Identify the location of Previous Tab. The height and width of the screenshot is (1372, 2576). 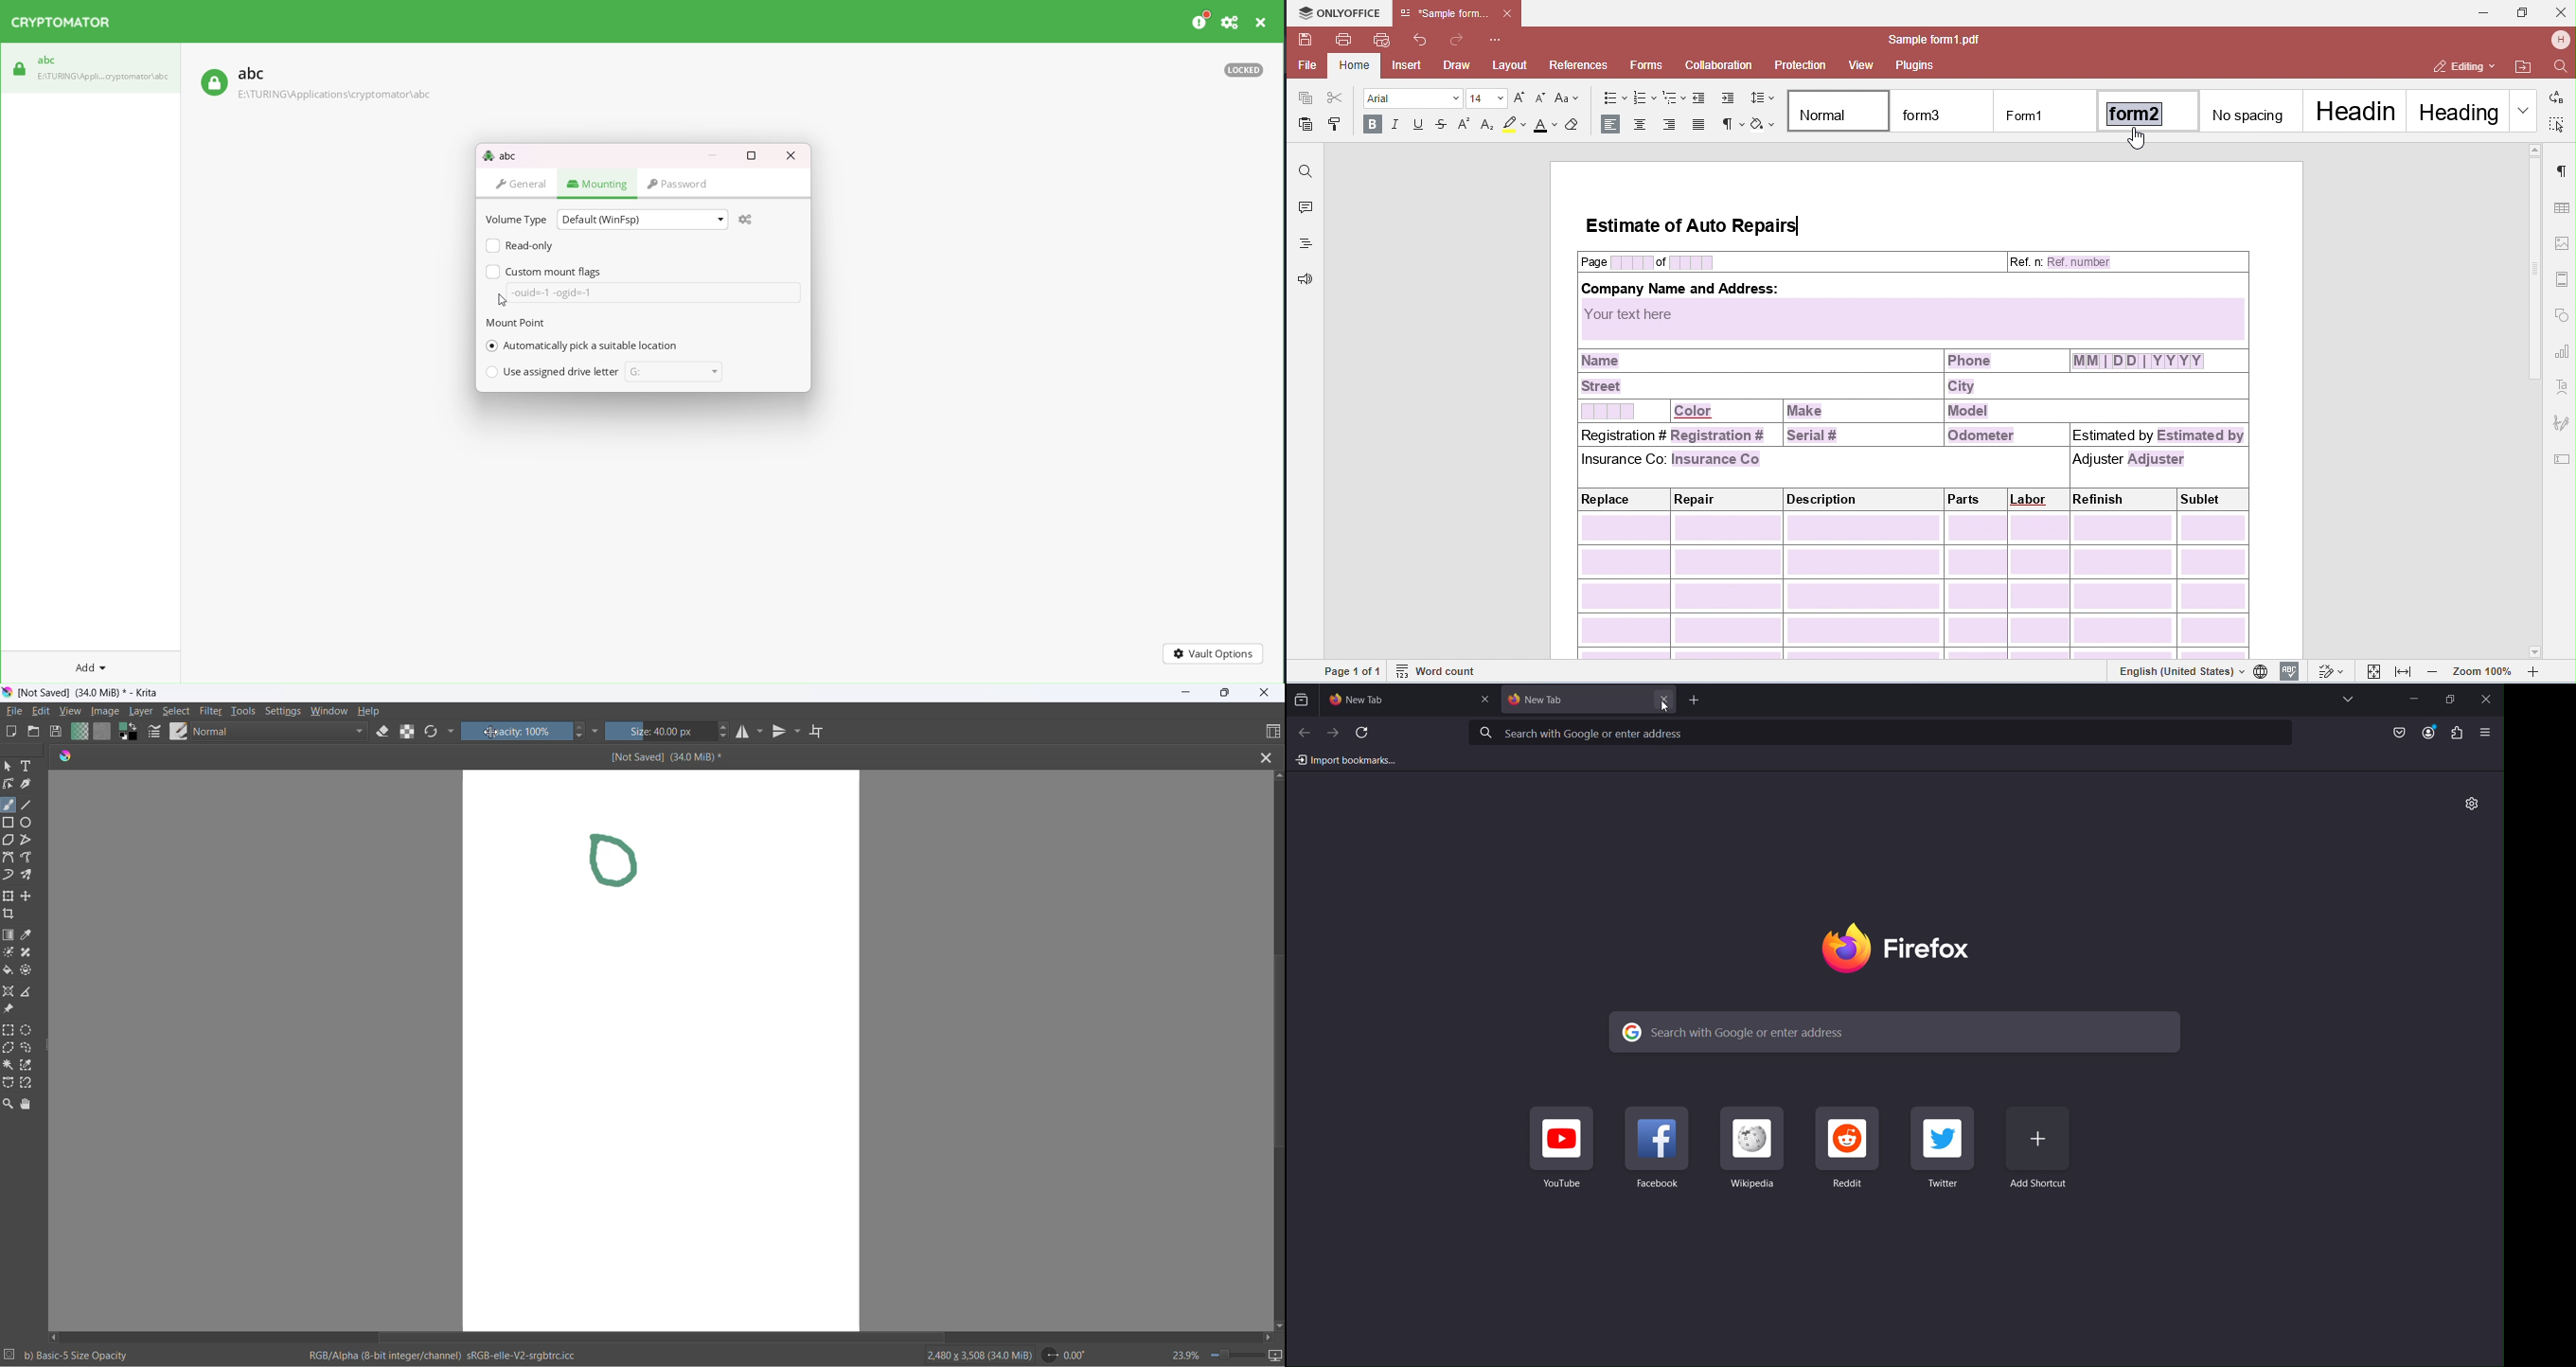
(1302, 731).